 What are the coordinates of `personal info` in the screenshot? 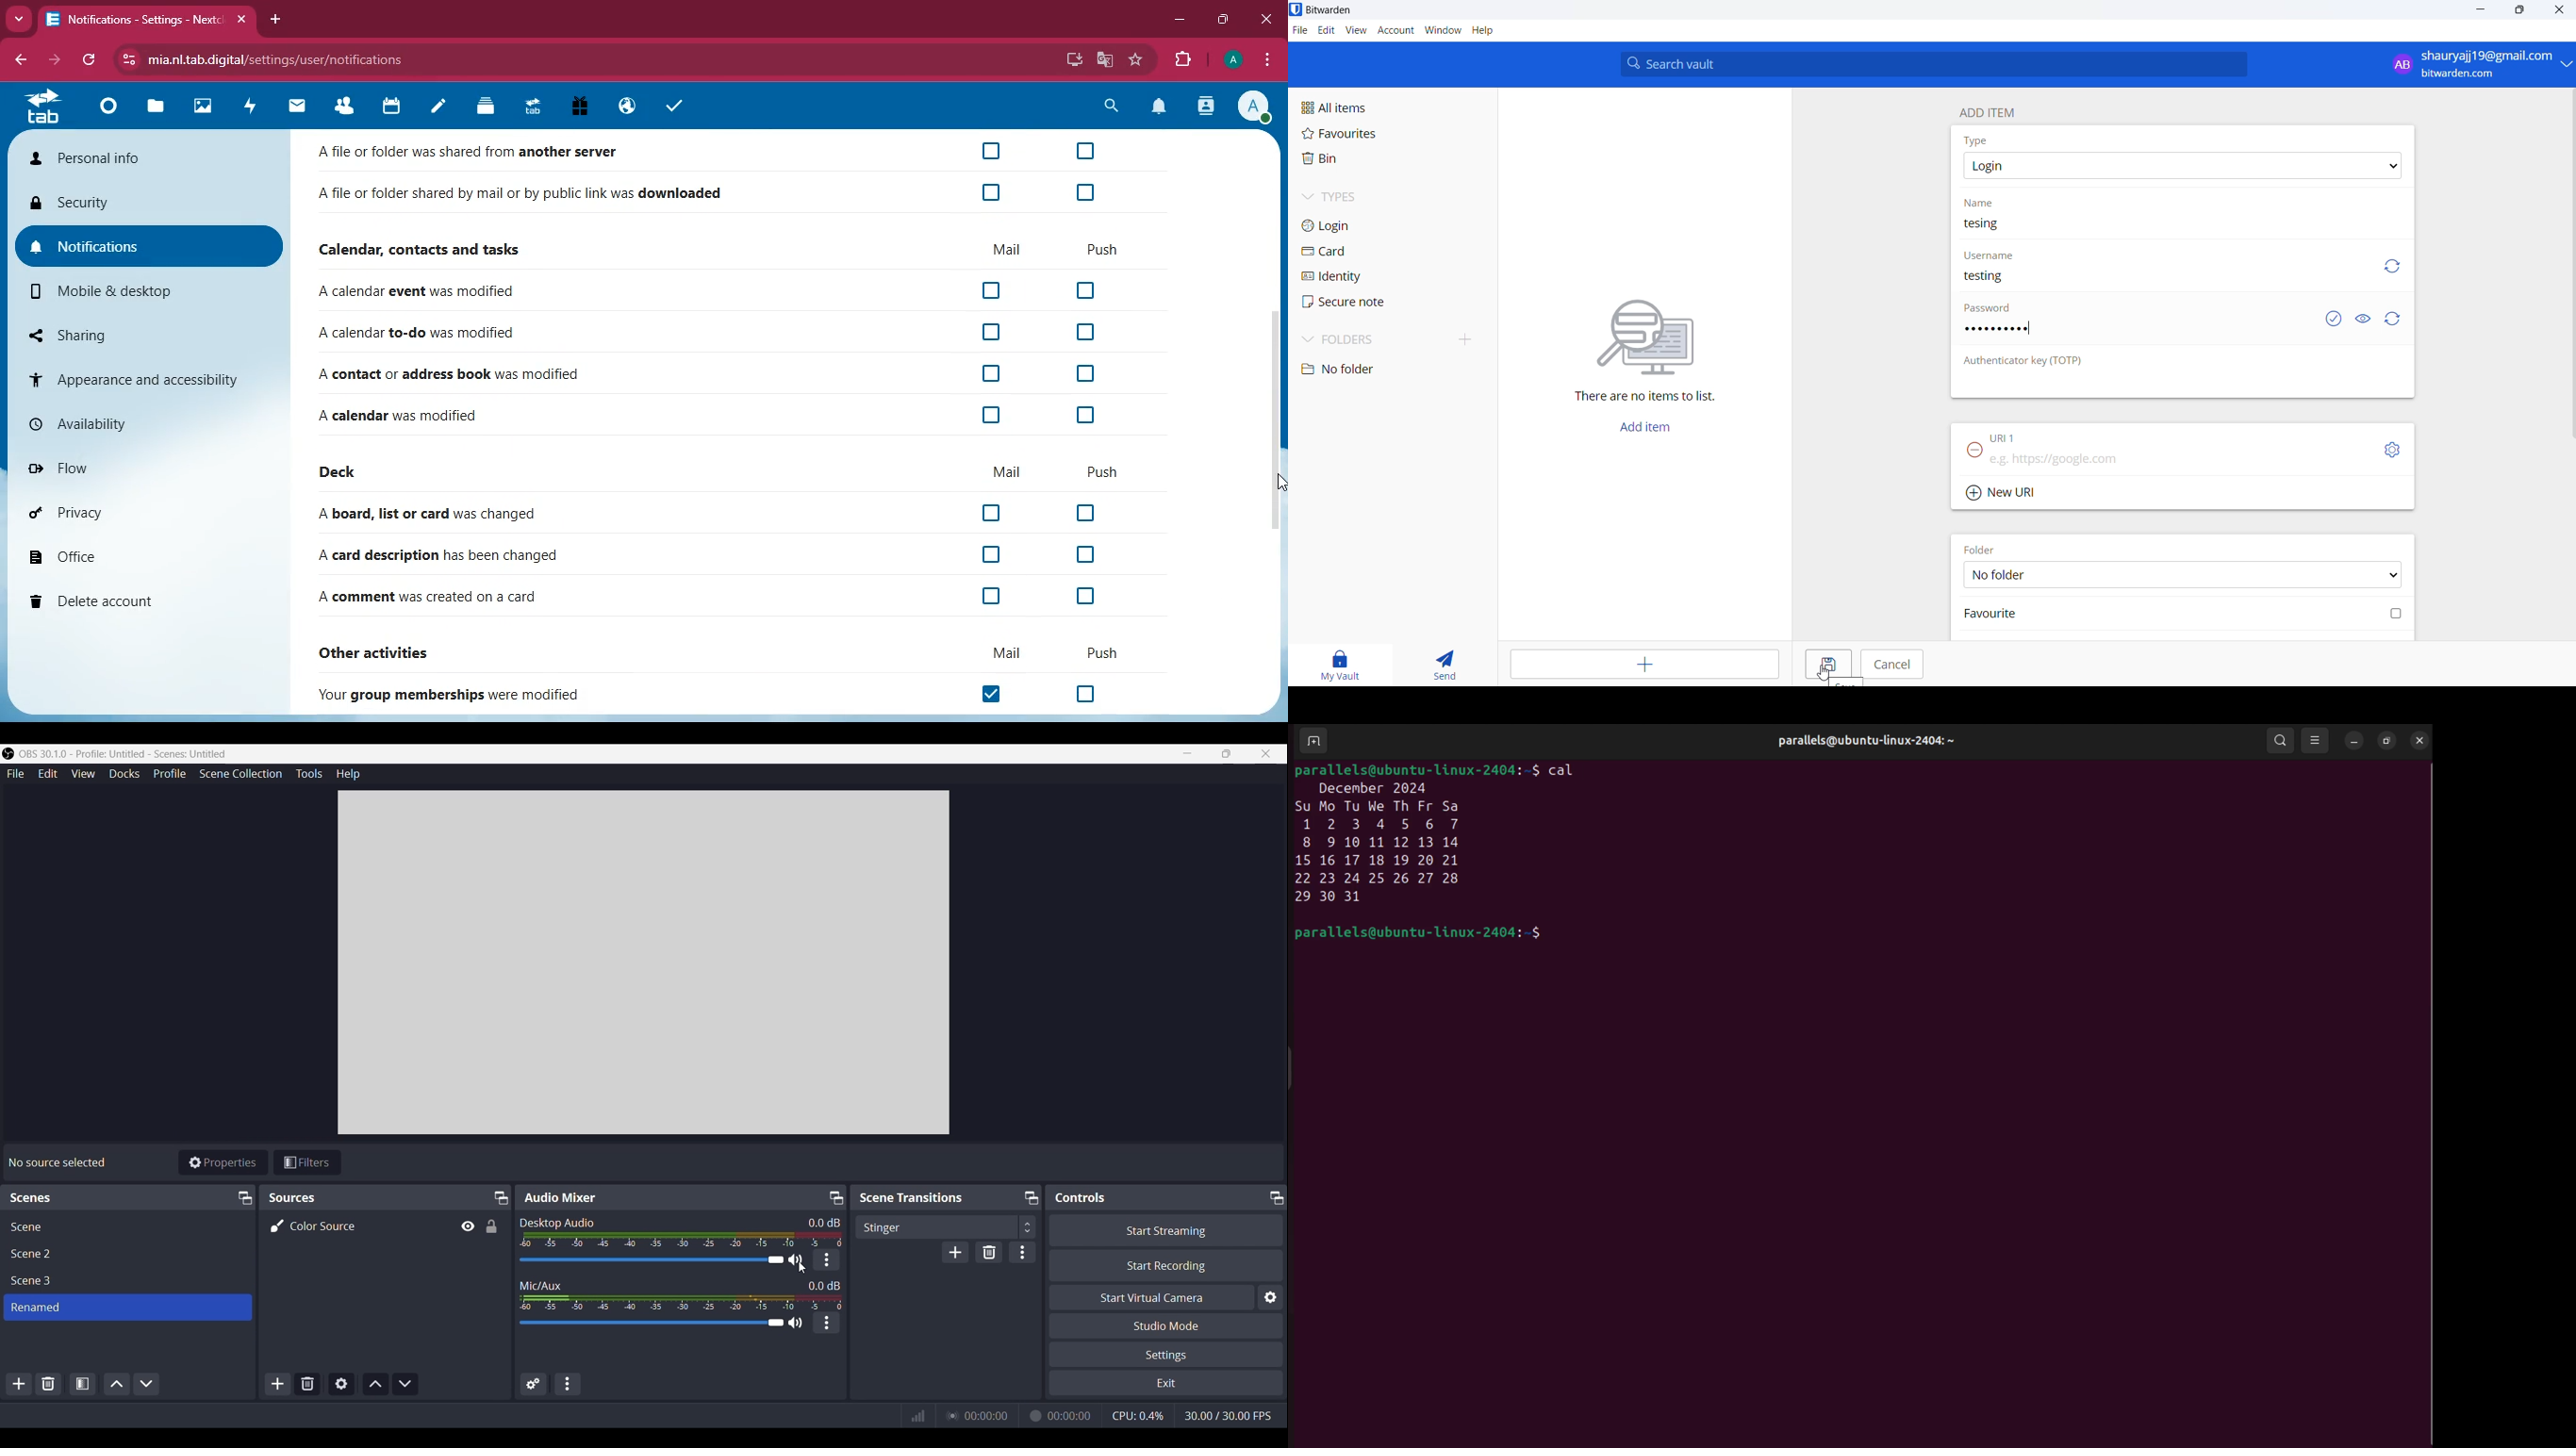 It's located at (144, 160).